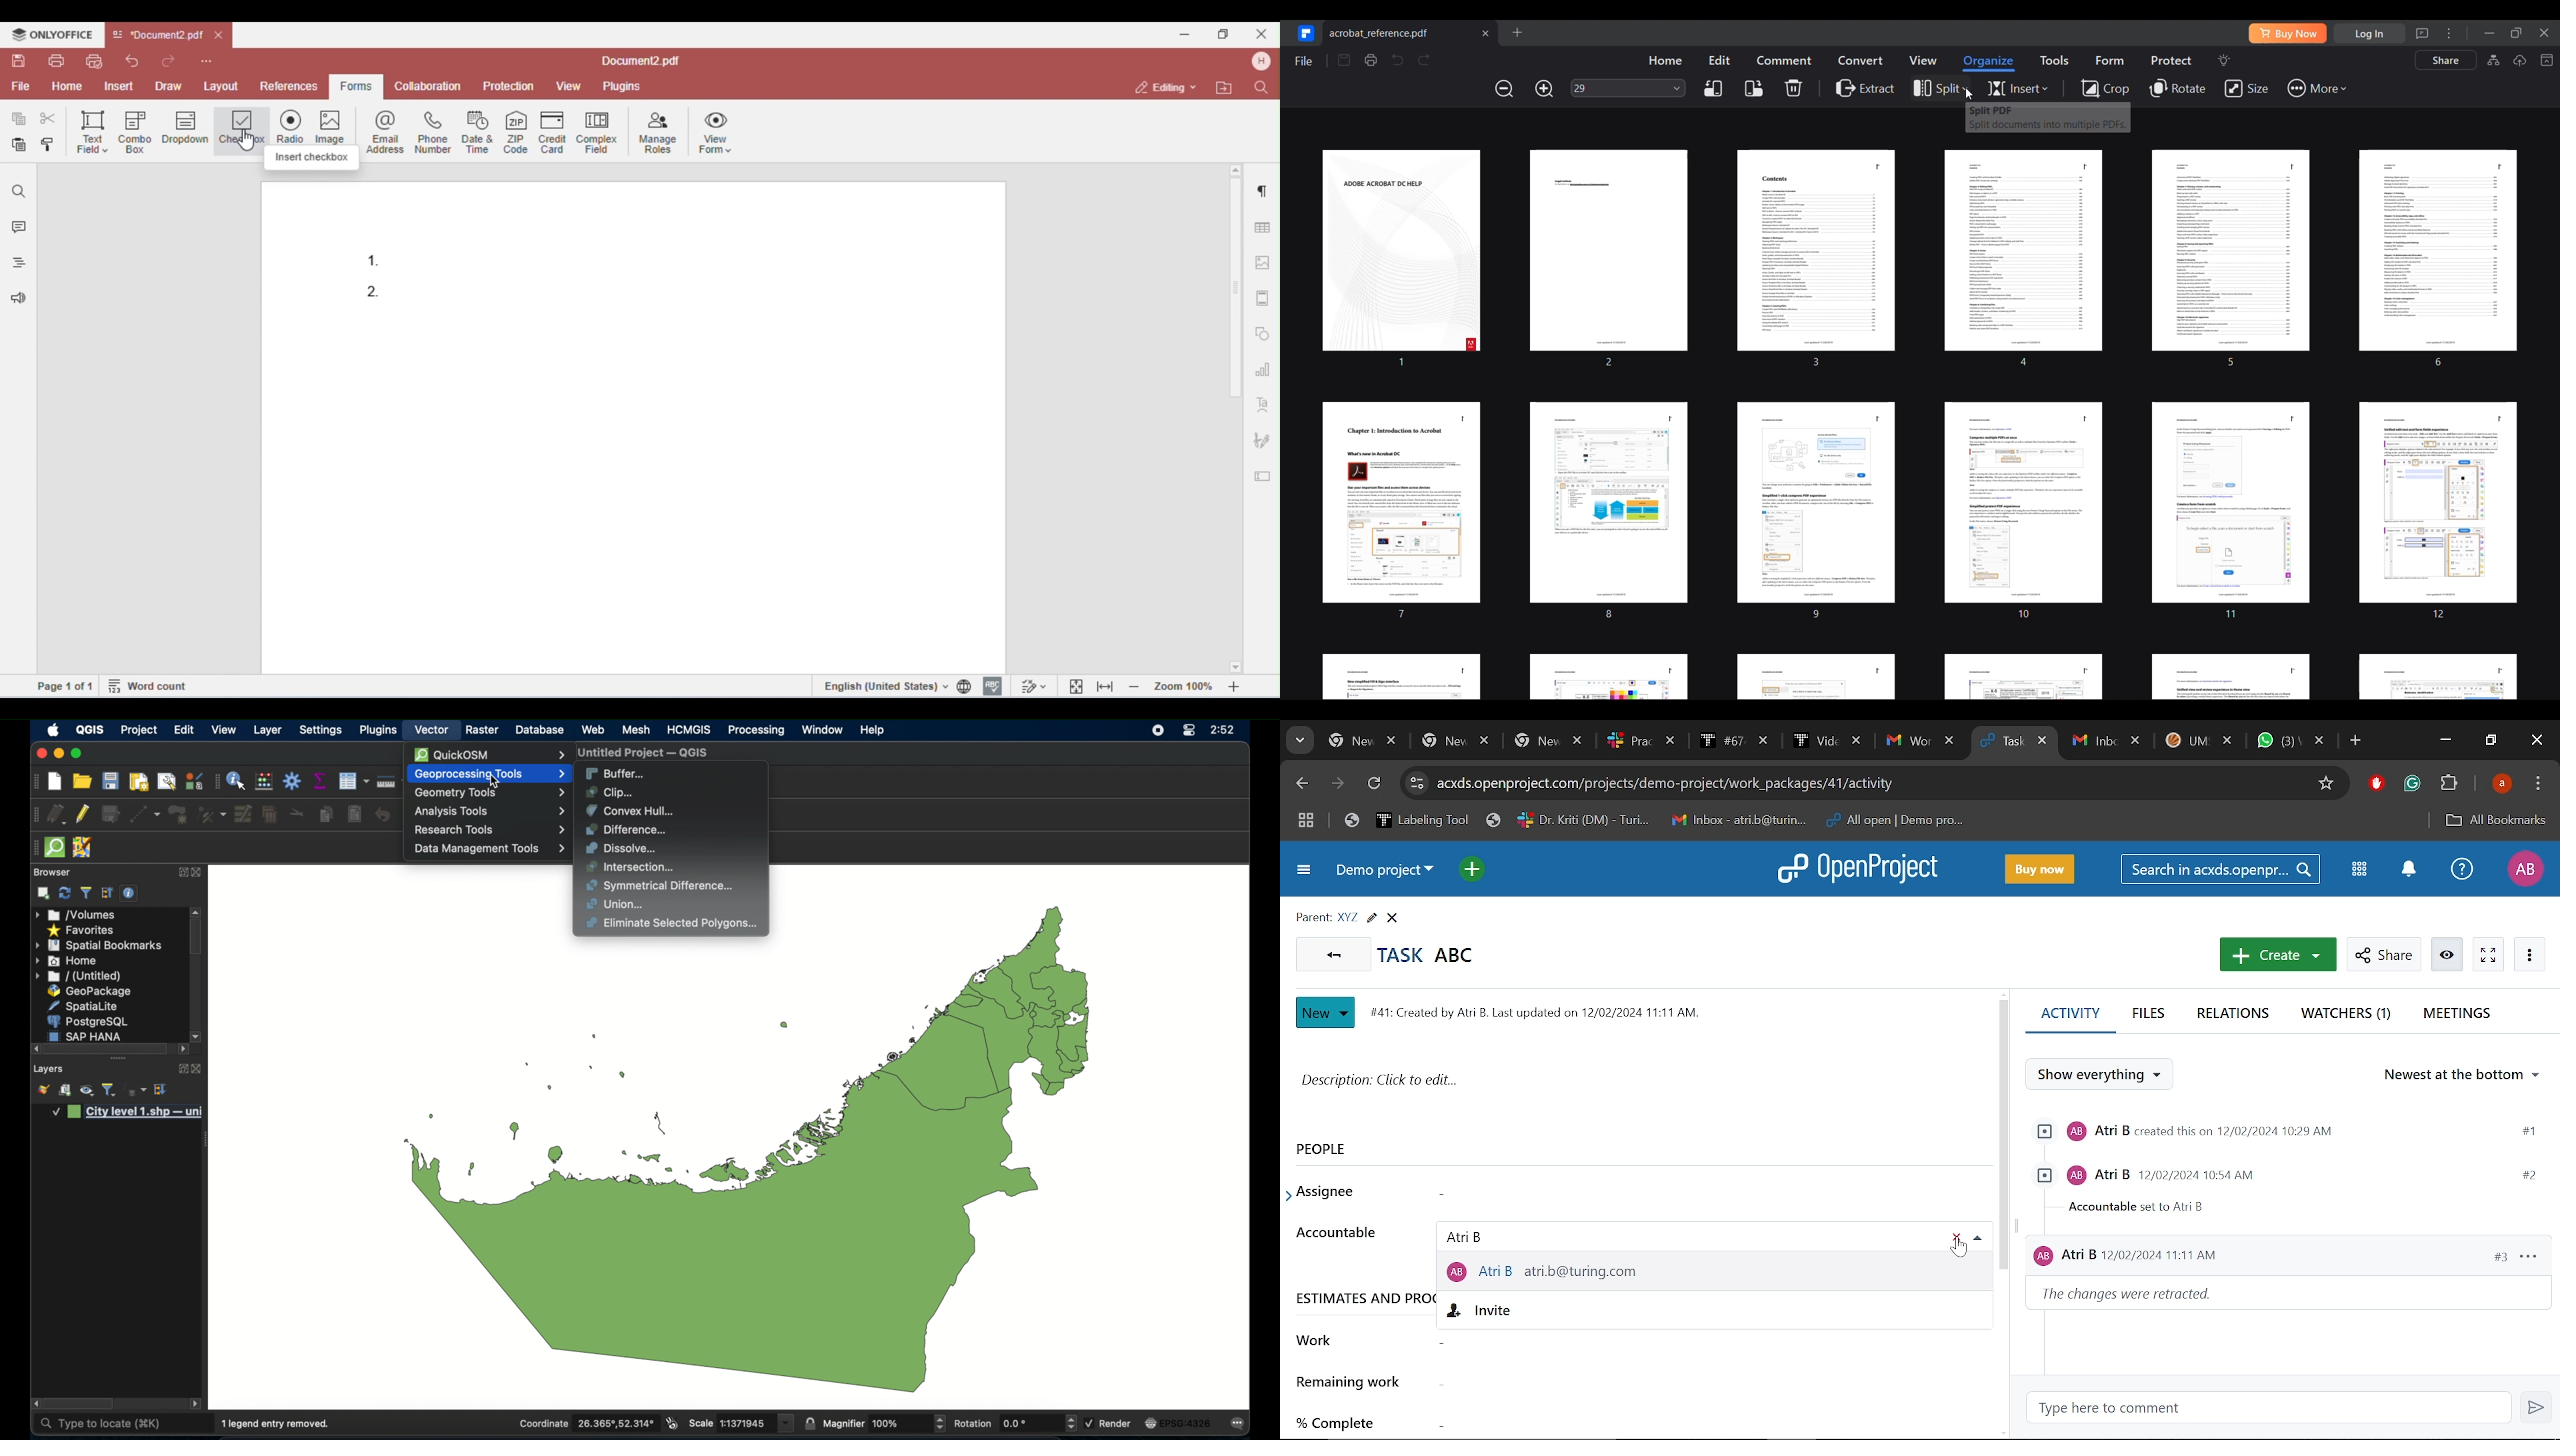 Image resolution: width=2576 pixels, height=1456 pixels. Describe the element at coordinates (1957, 1240) in the screenshot. I see `Remove member` at that location.